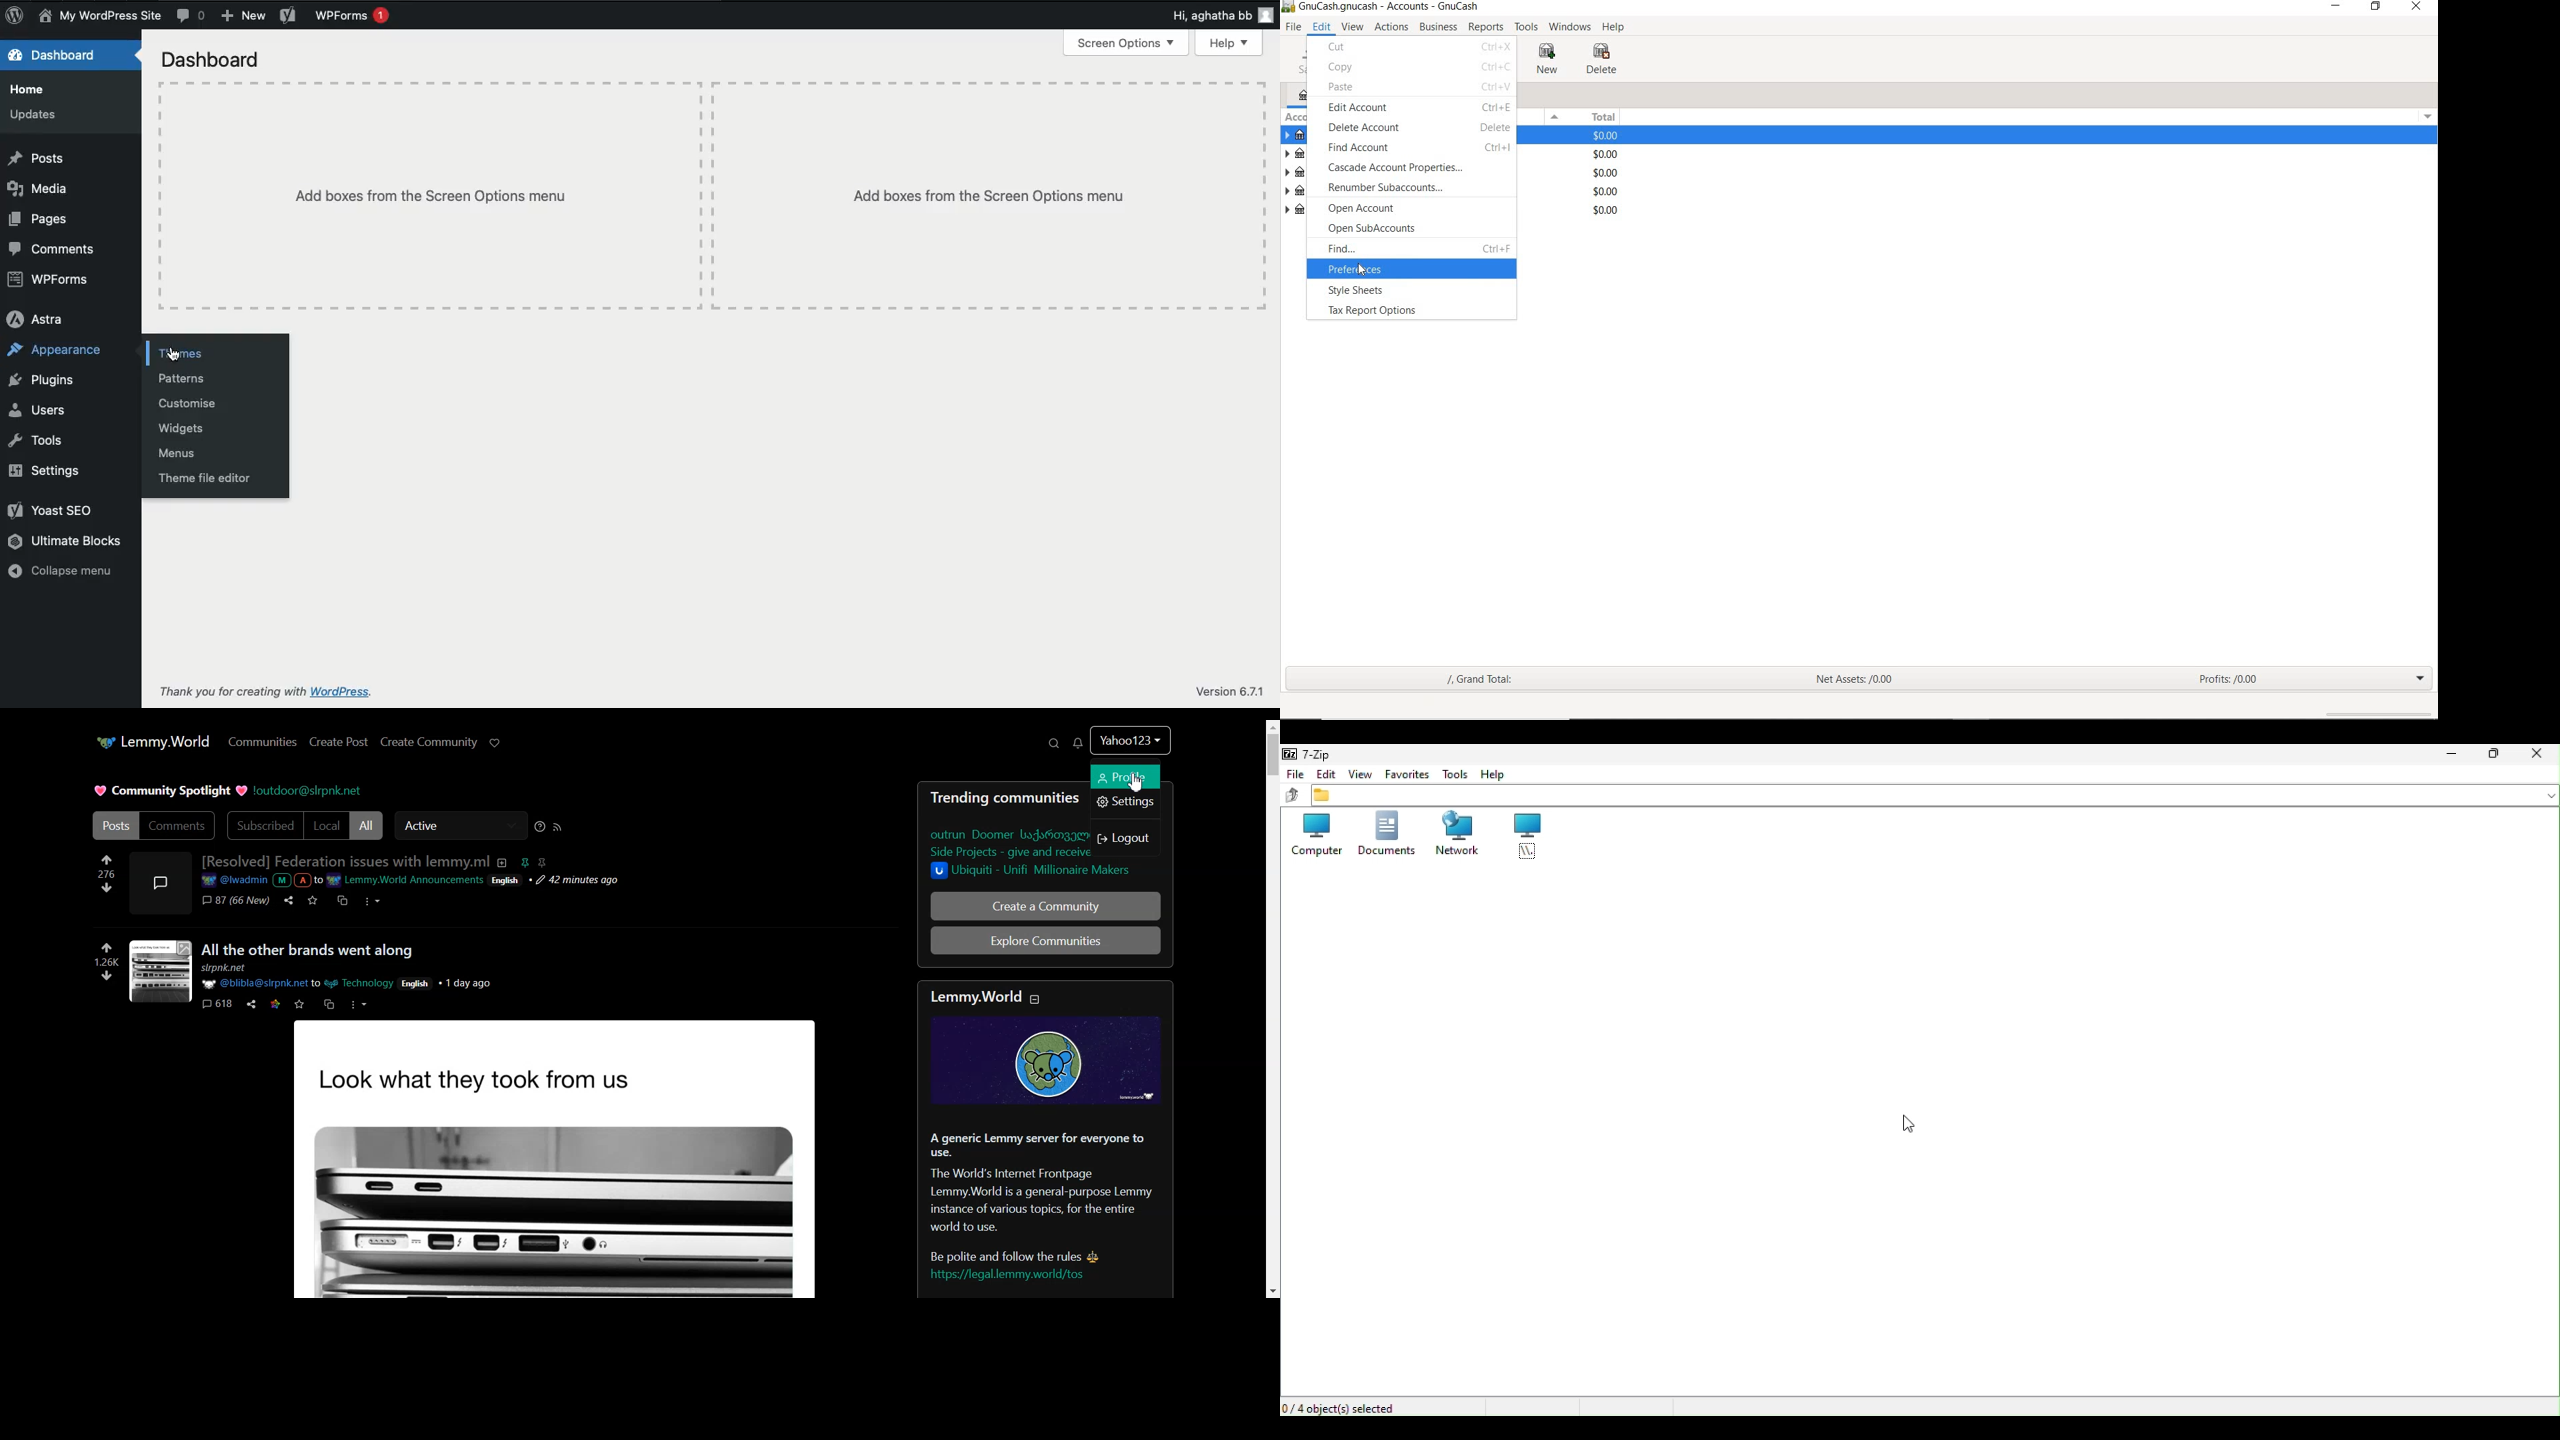 The image size is (2576, 1456). Describe the element at coordinates (1356, 108) in the screenshot. I see `edit account` at that location.